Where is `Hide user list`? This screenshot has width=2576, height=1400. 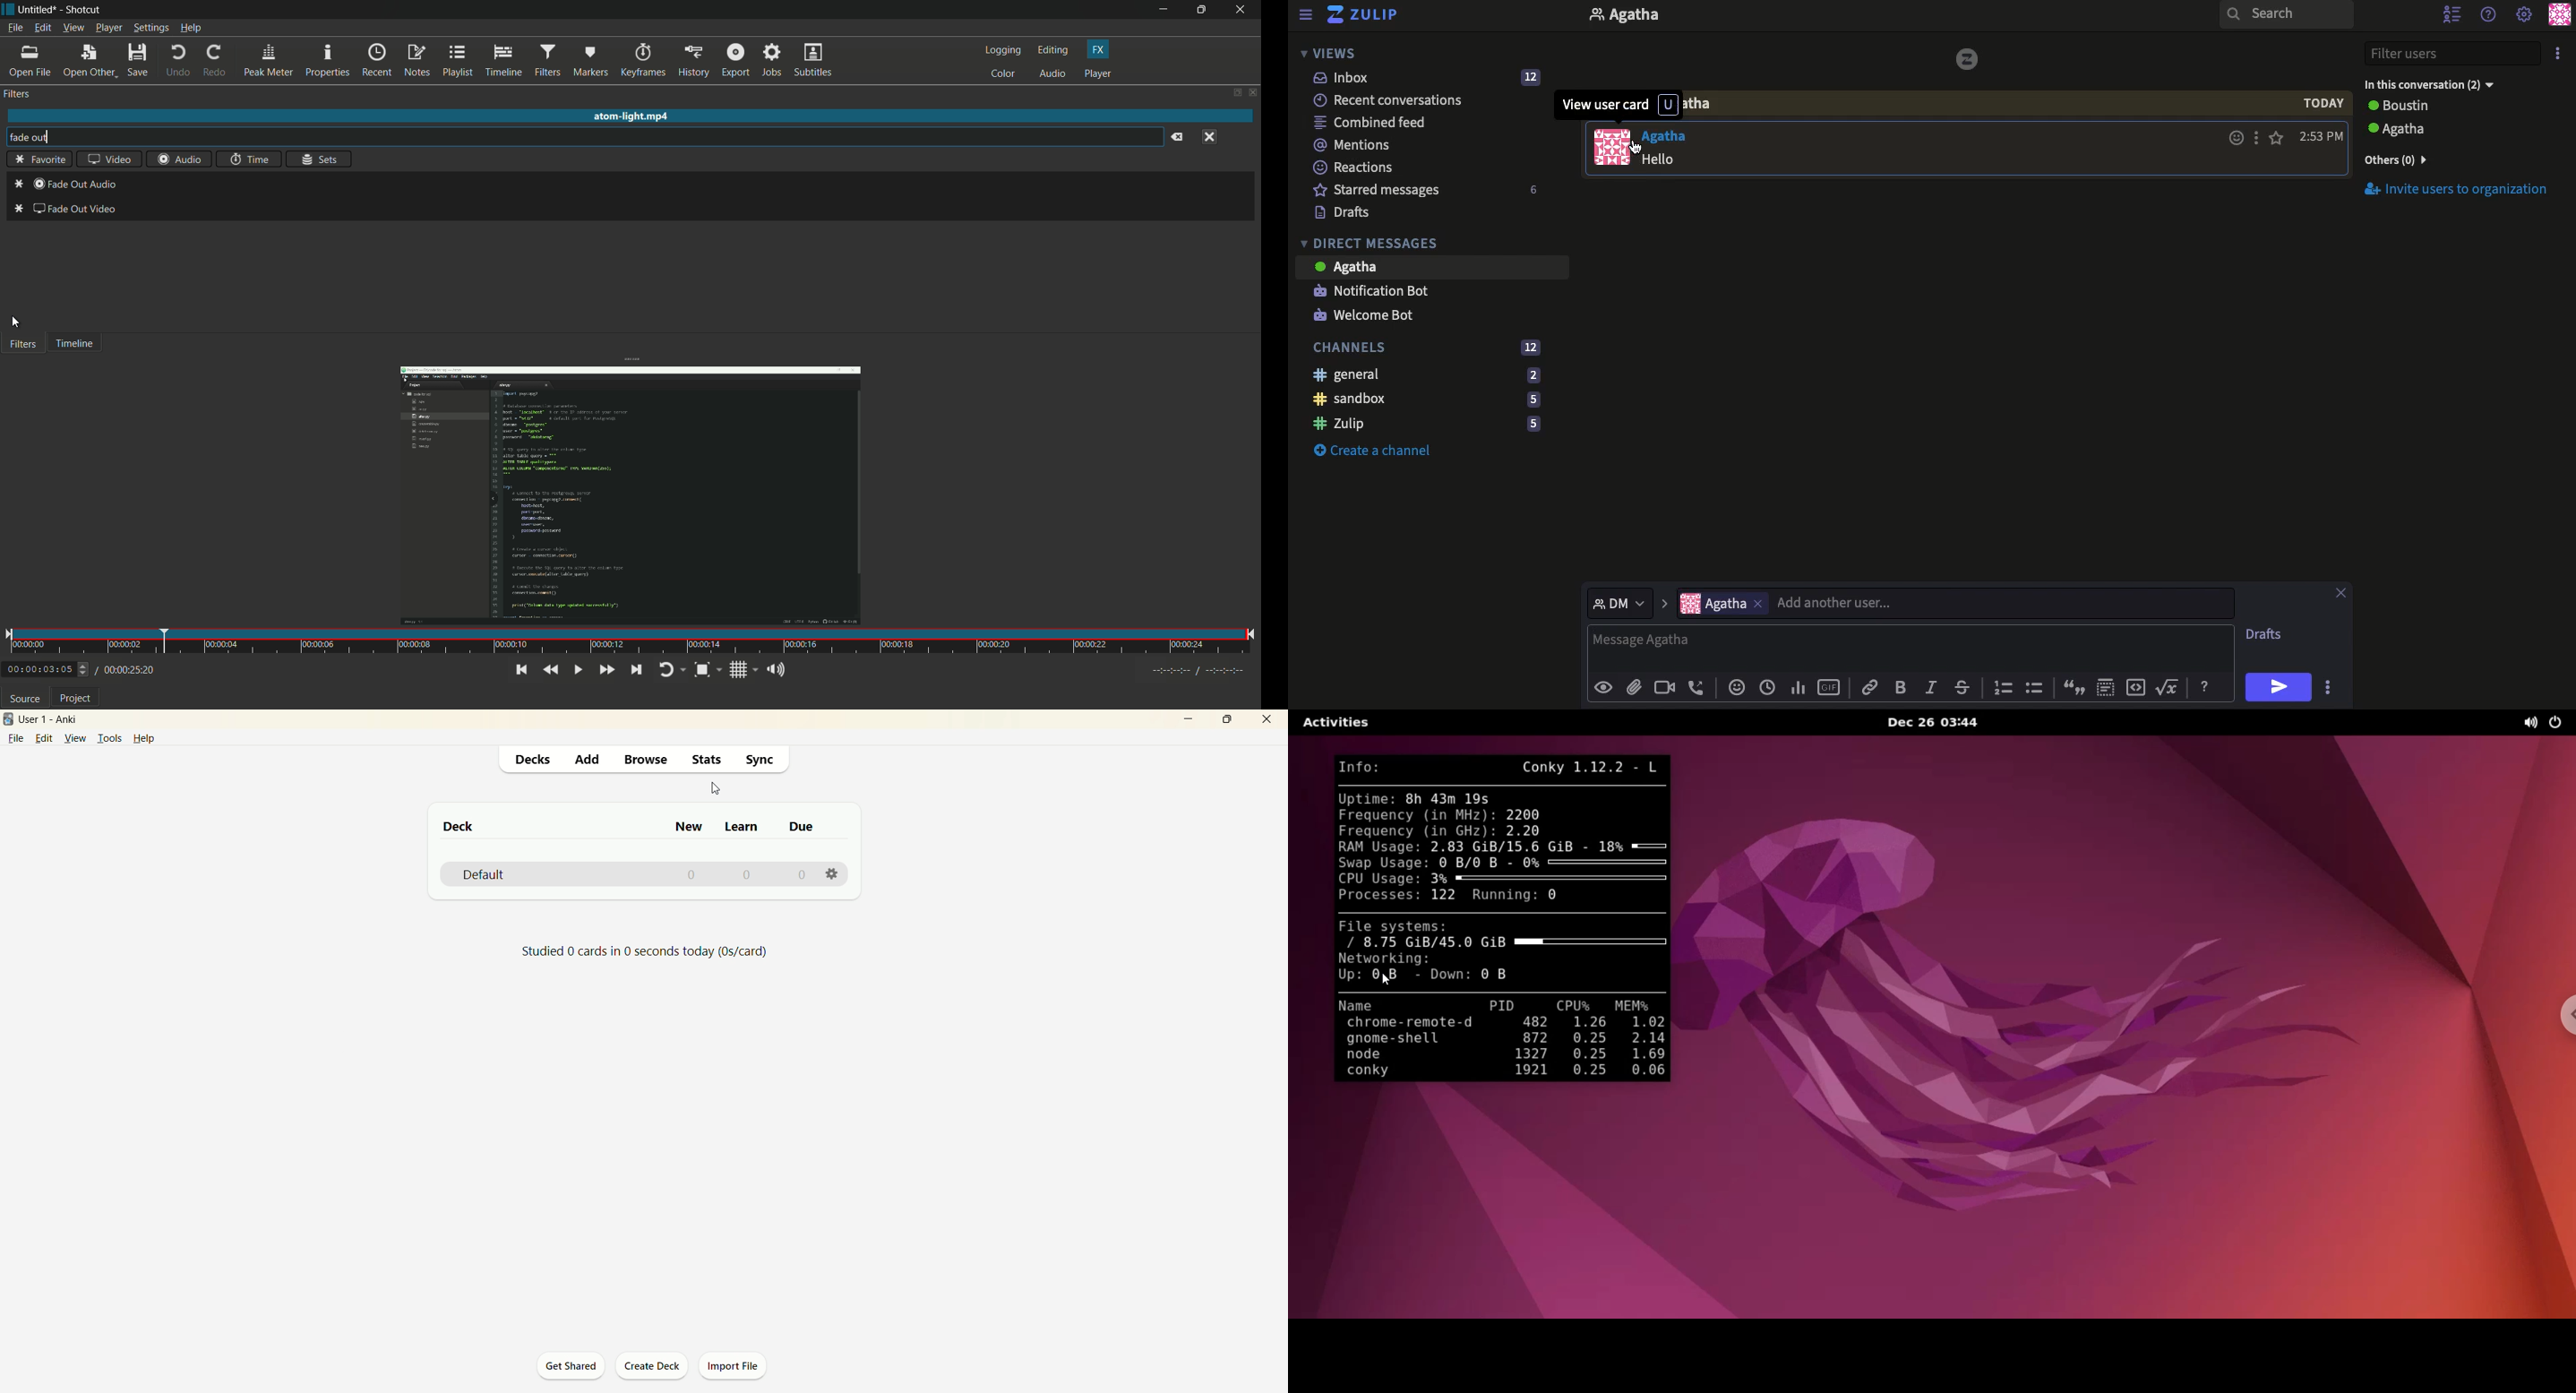
Hide user list is located at coordinates (2451, 15).